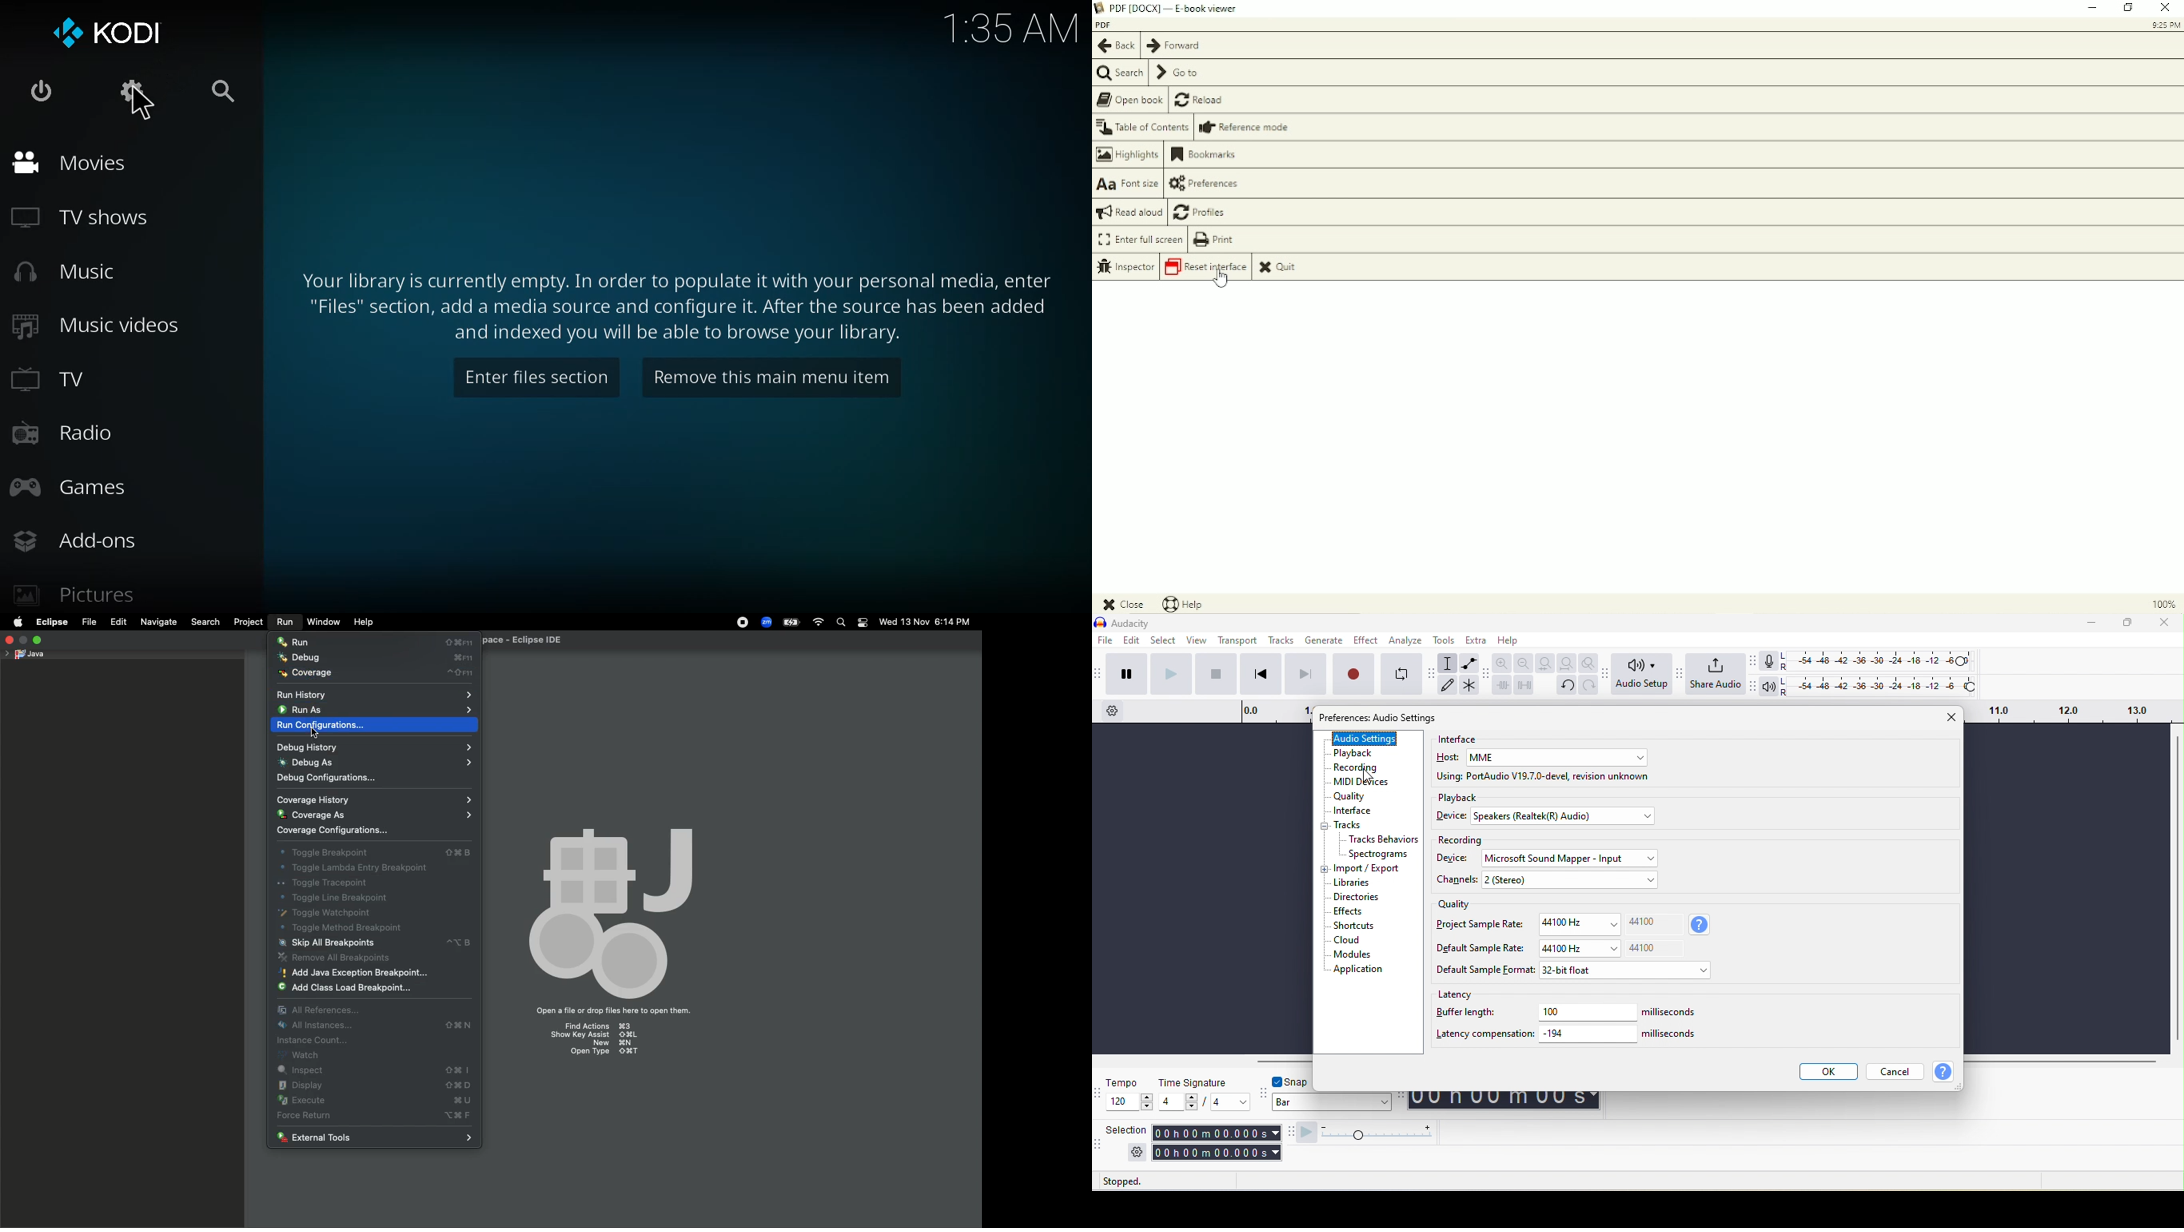 The height and width of the screenshot is (1232, 2184). I want to click on 32 bit float, so click(1633, 971).